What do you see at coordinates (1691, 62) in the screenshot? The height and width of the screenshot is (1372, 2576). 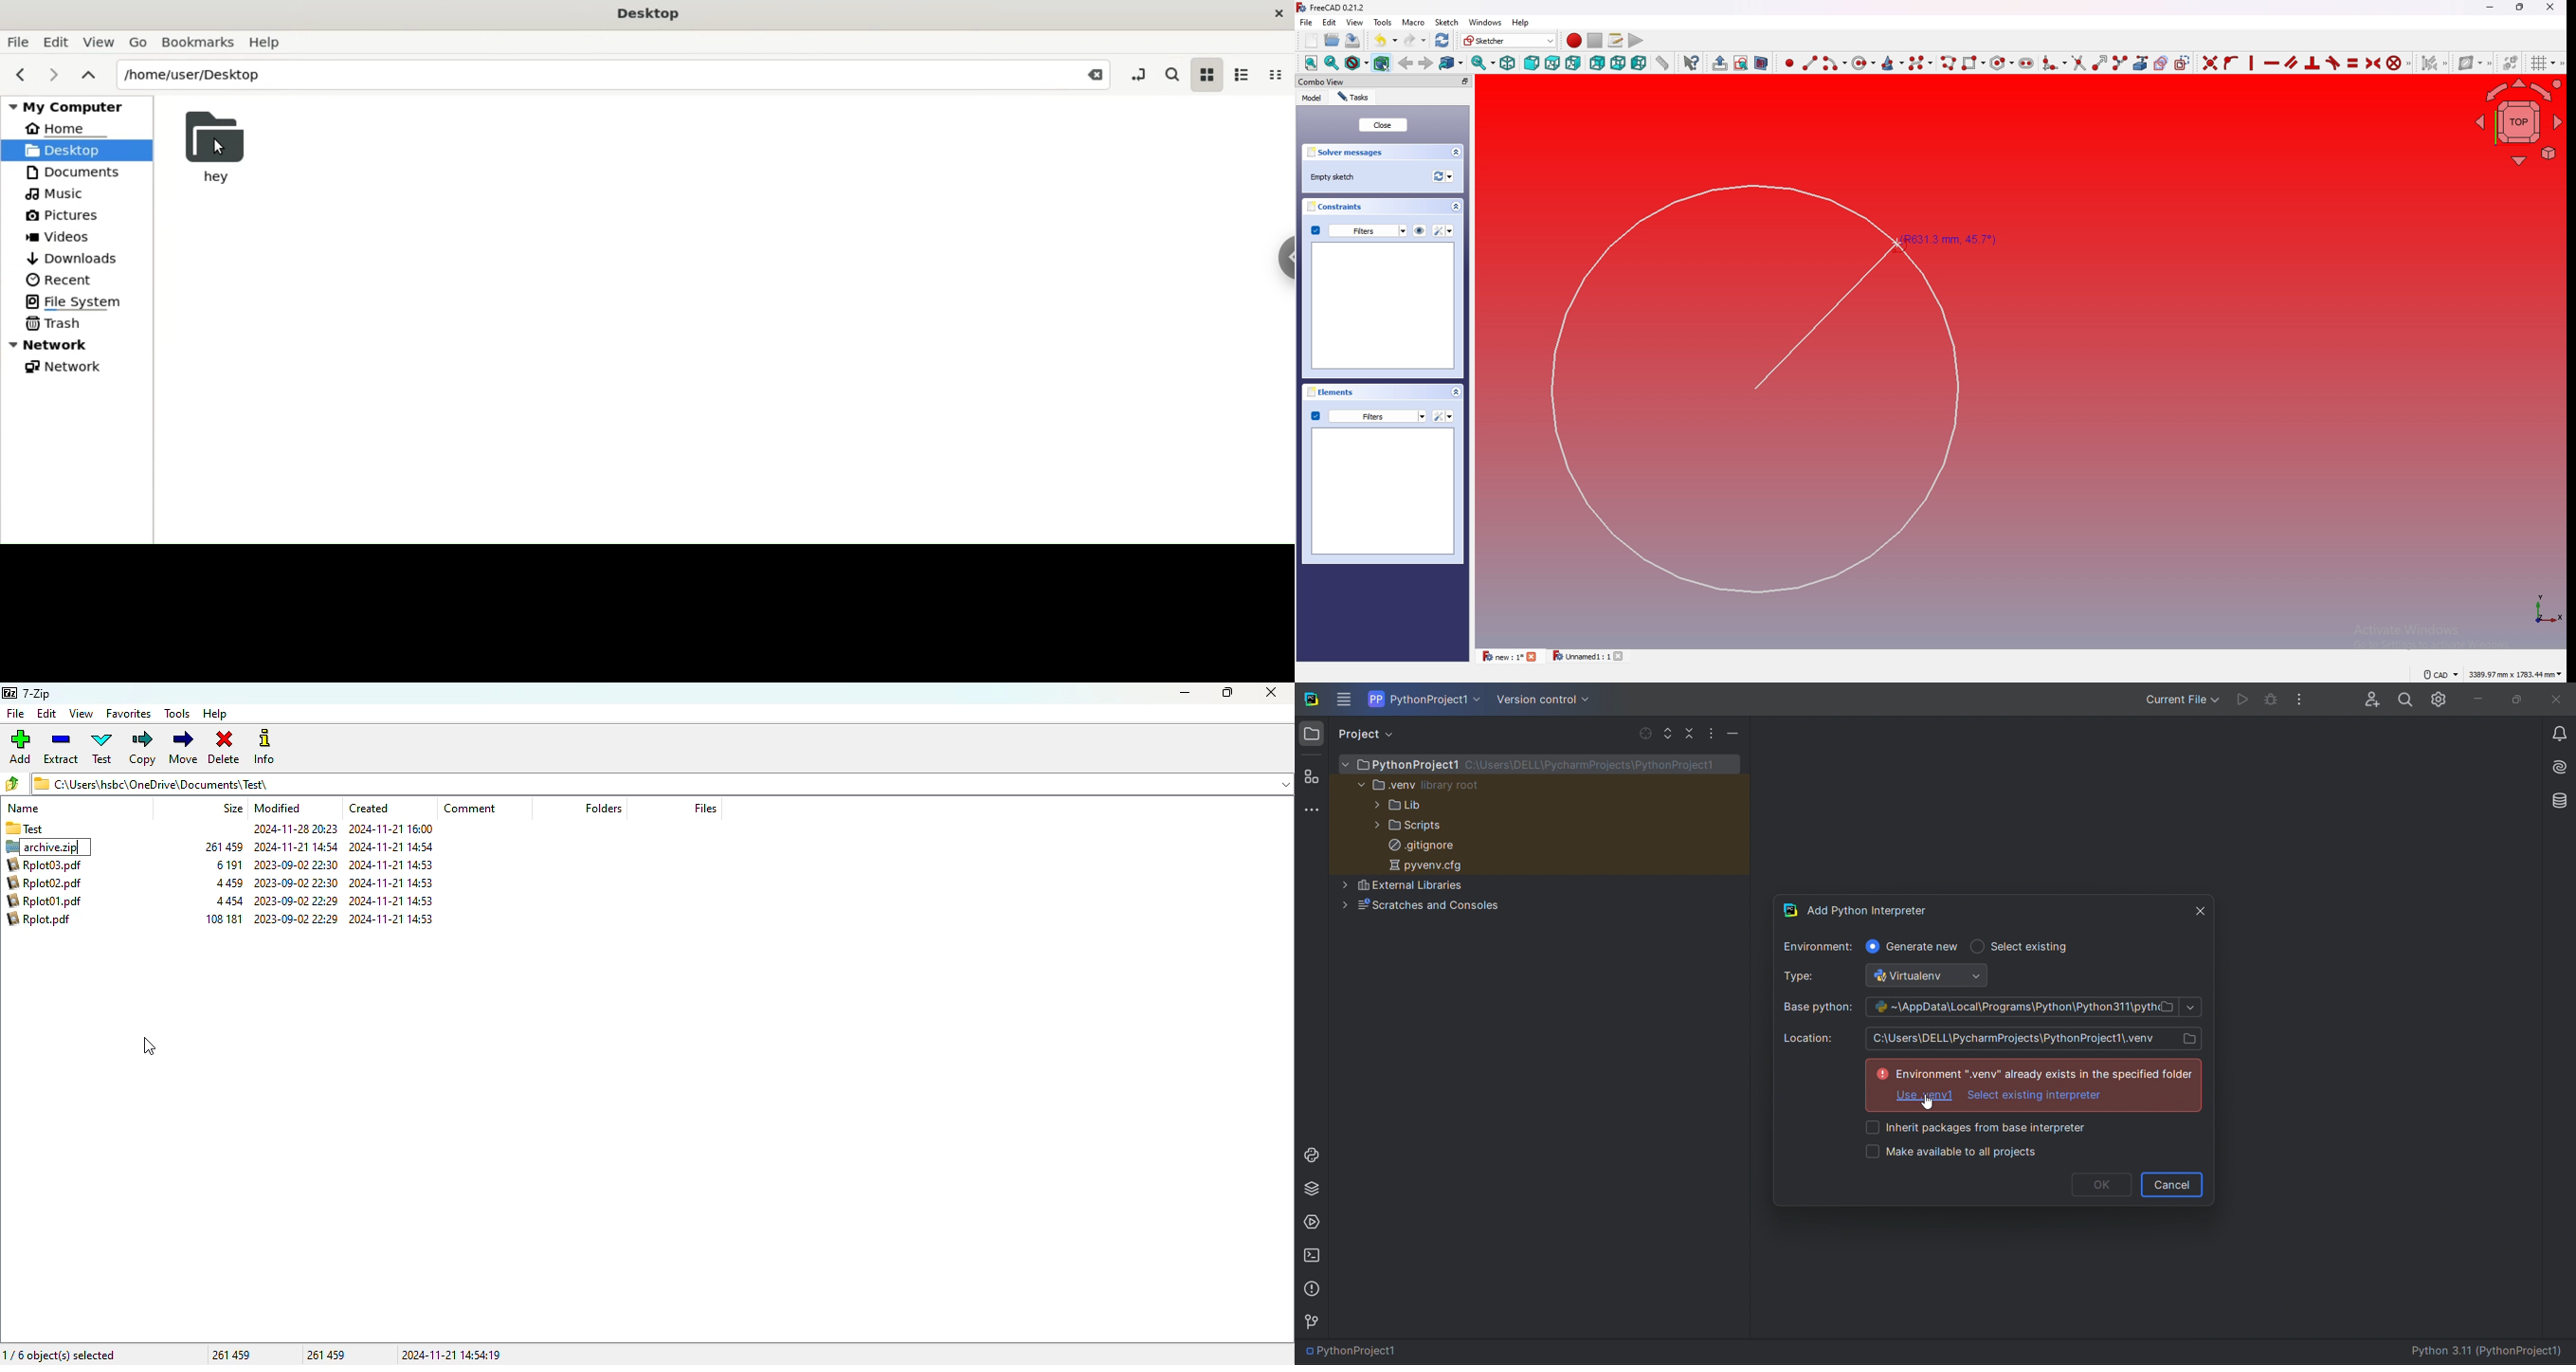 I see `Whats this?` at bounding box center [1691, 62].